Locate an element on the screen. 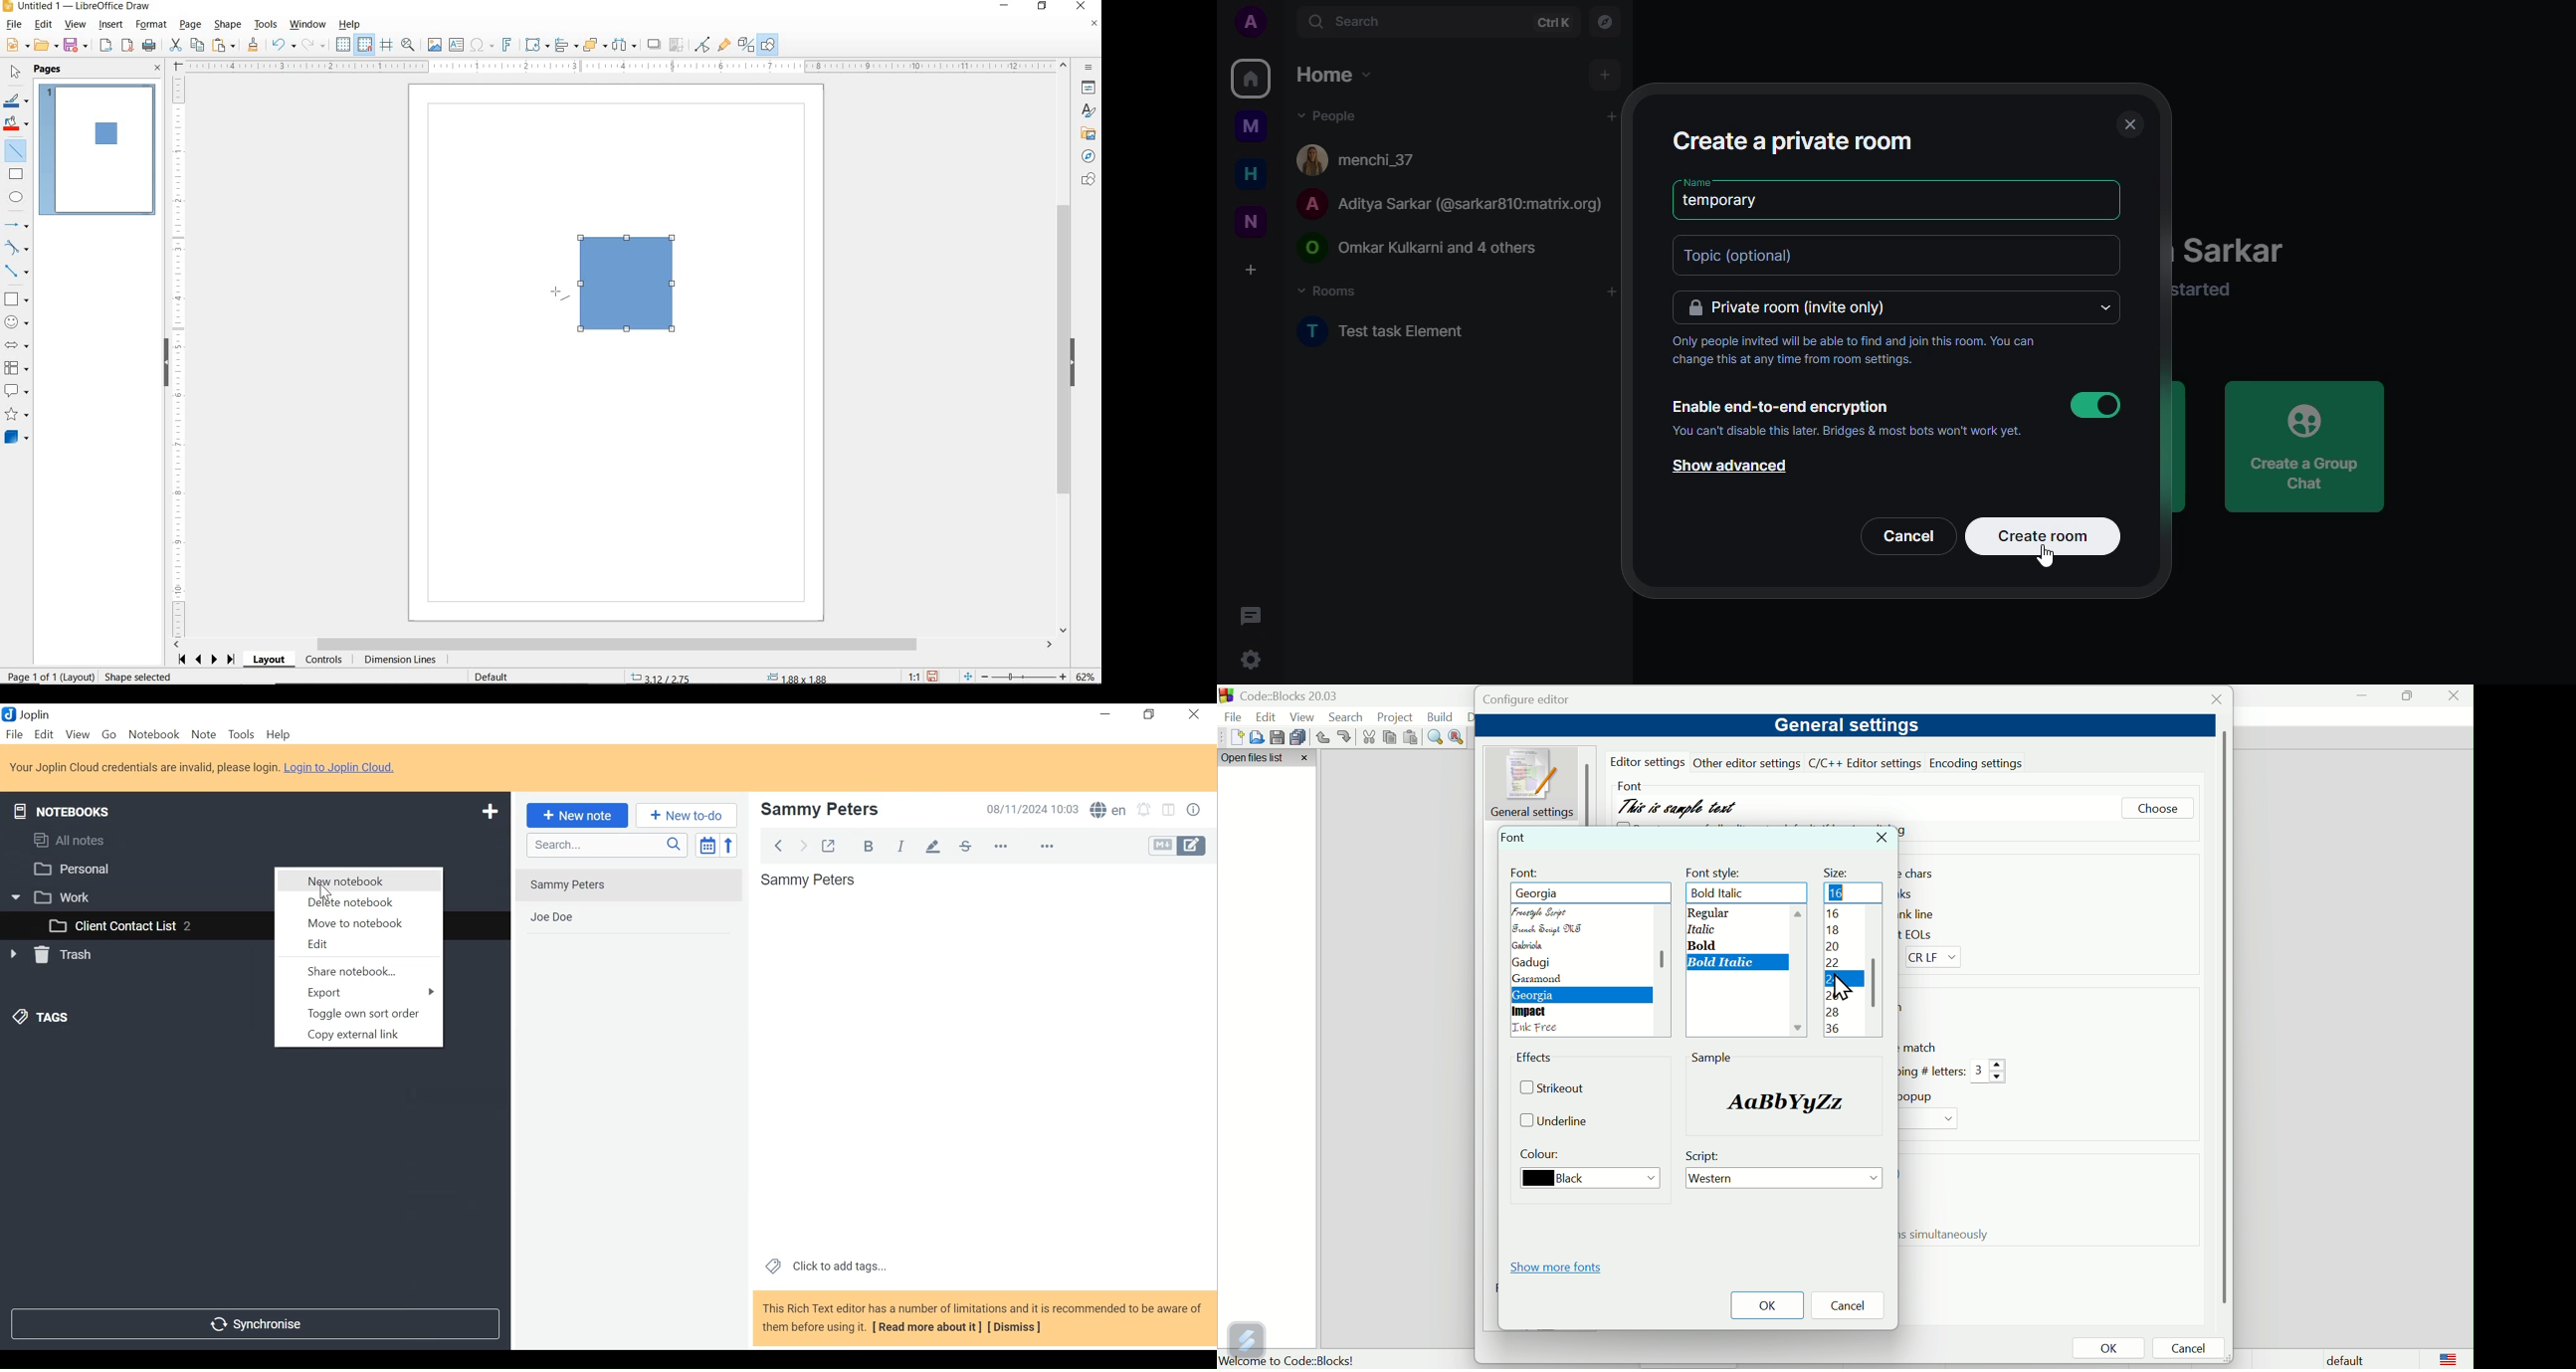 This screenshot has width=2576, height=1372. font style is located at coordinates (1716, 871).